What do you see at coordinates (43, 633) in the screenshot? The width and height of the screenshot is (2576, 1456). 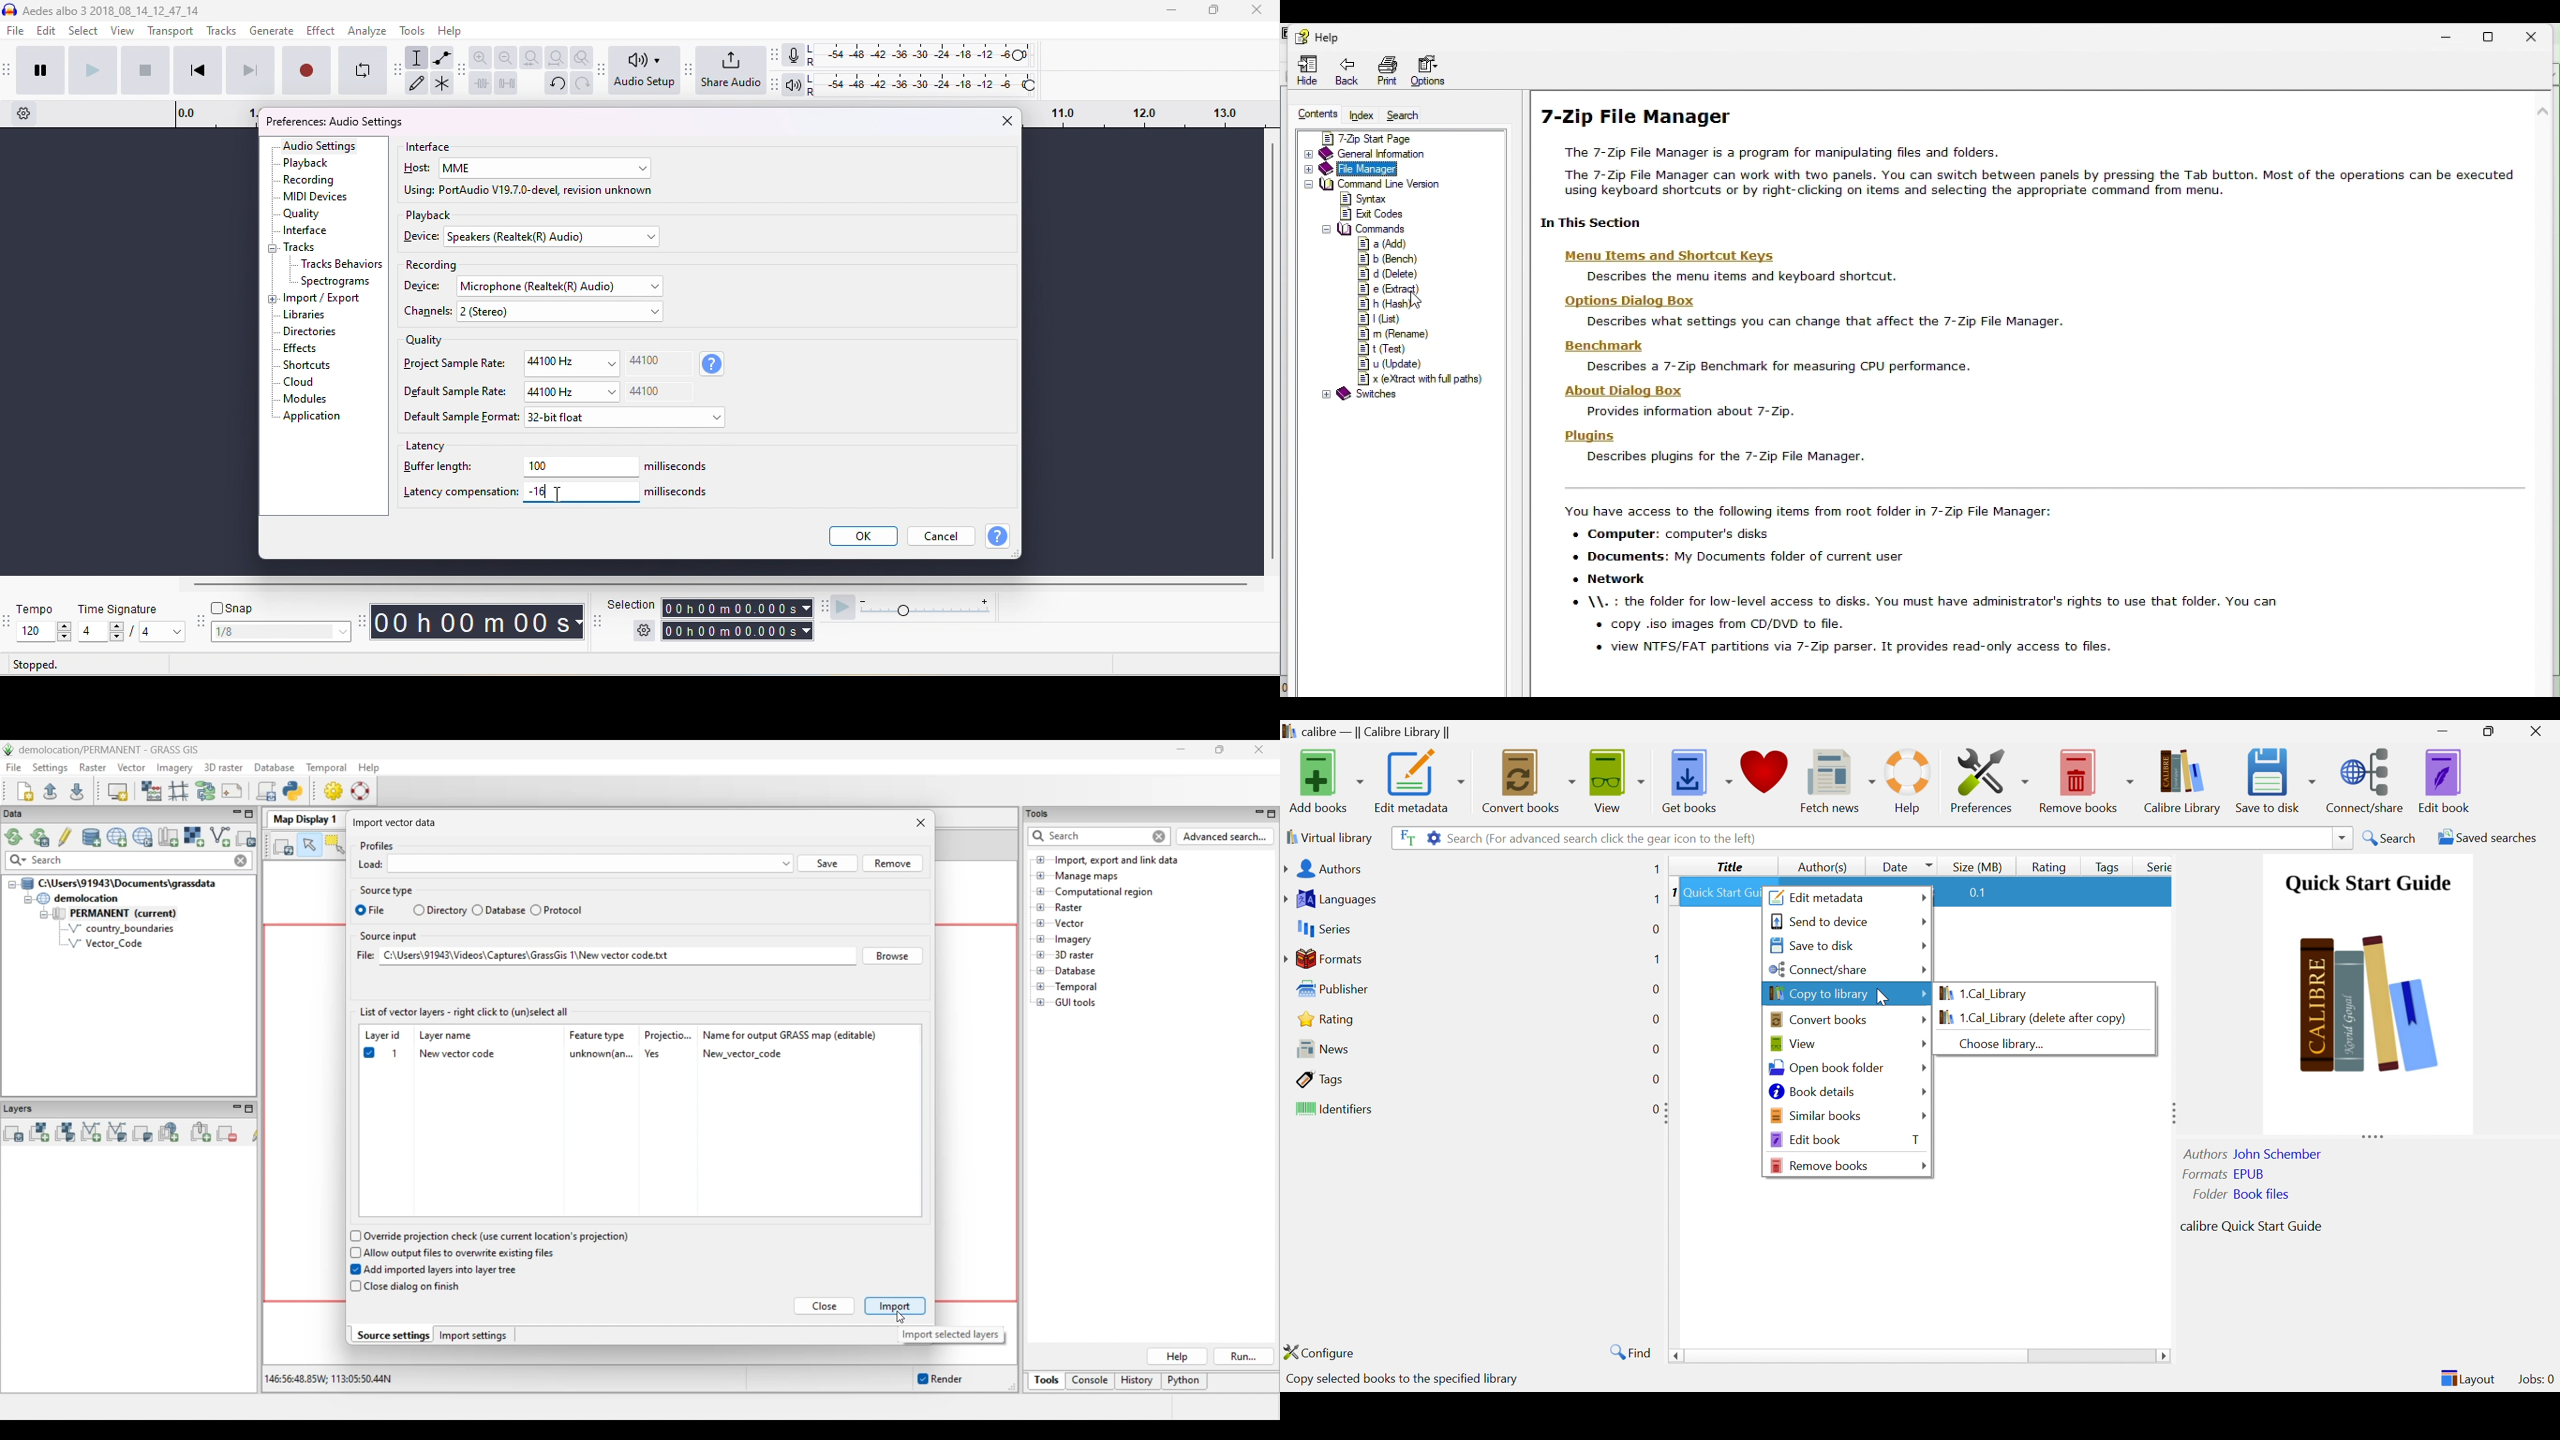 I see `select tempo` at bounding box center [43, 633].